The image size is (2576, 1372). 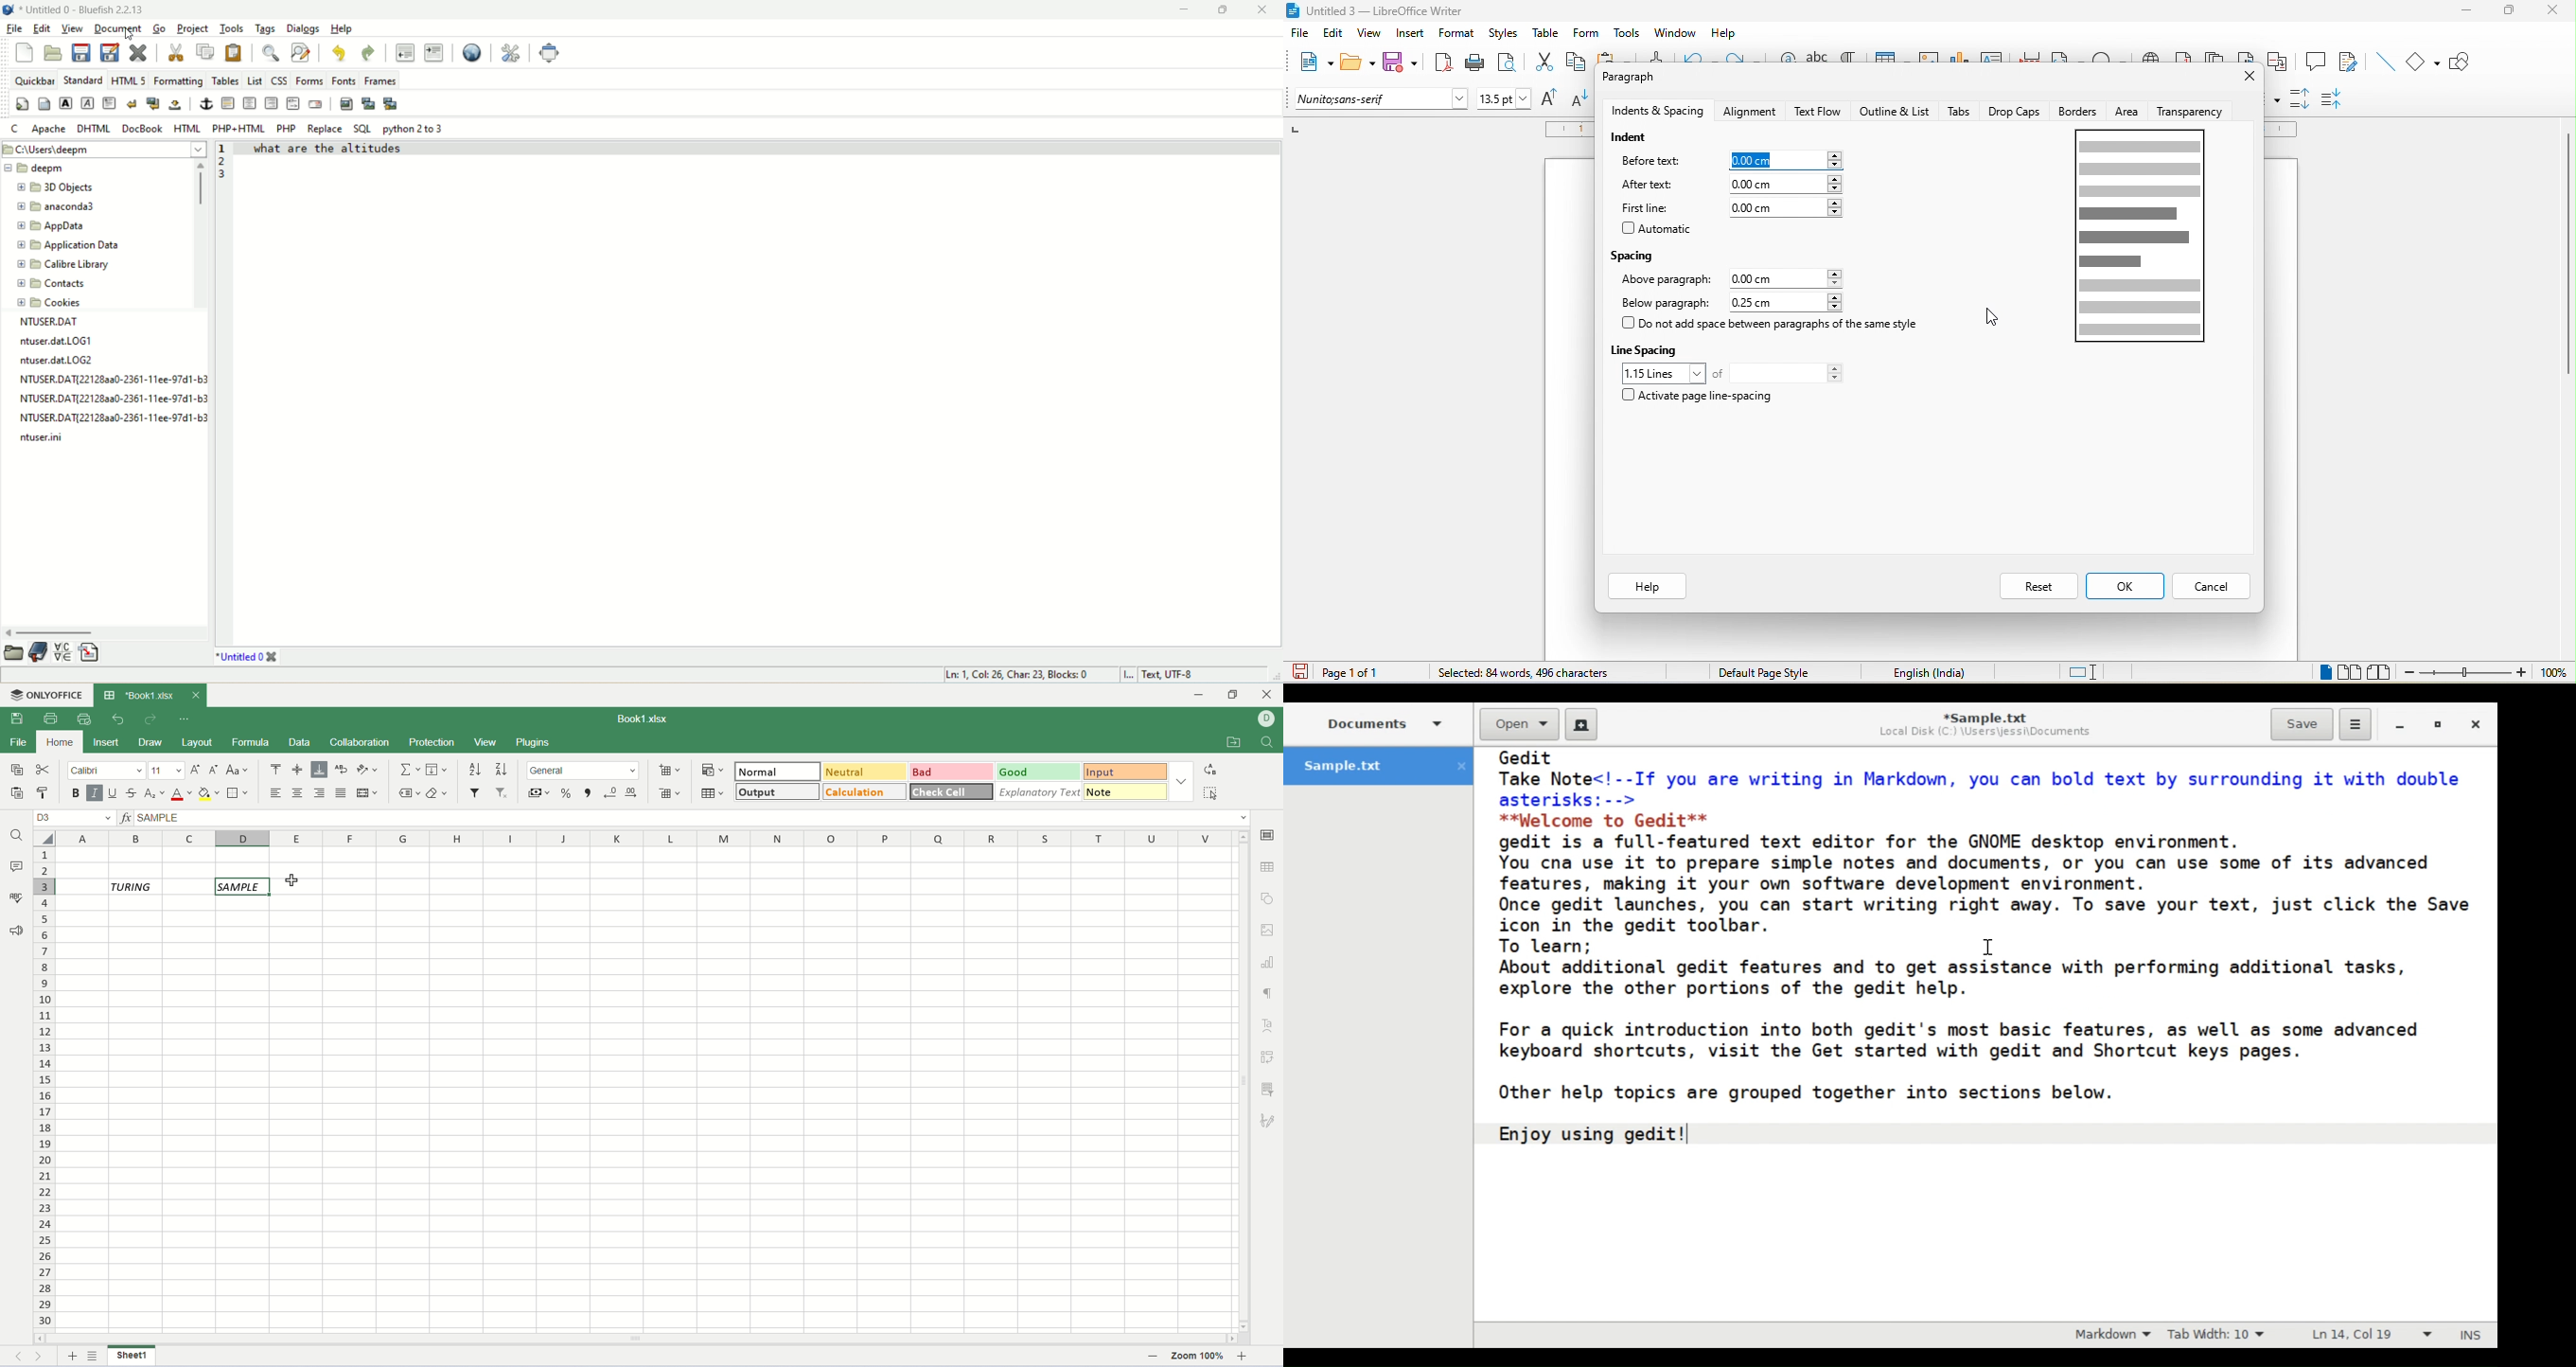 What do you see at coordinates (86, 719) in the screenshot?
I see `quick print` at bounding box center [86, 719].